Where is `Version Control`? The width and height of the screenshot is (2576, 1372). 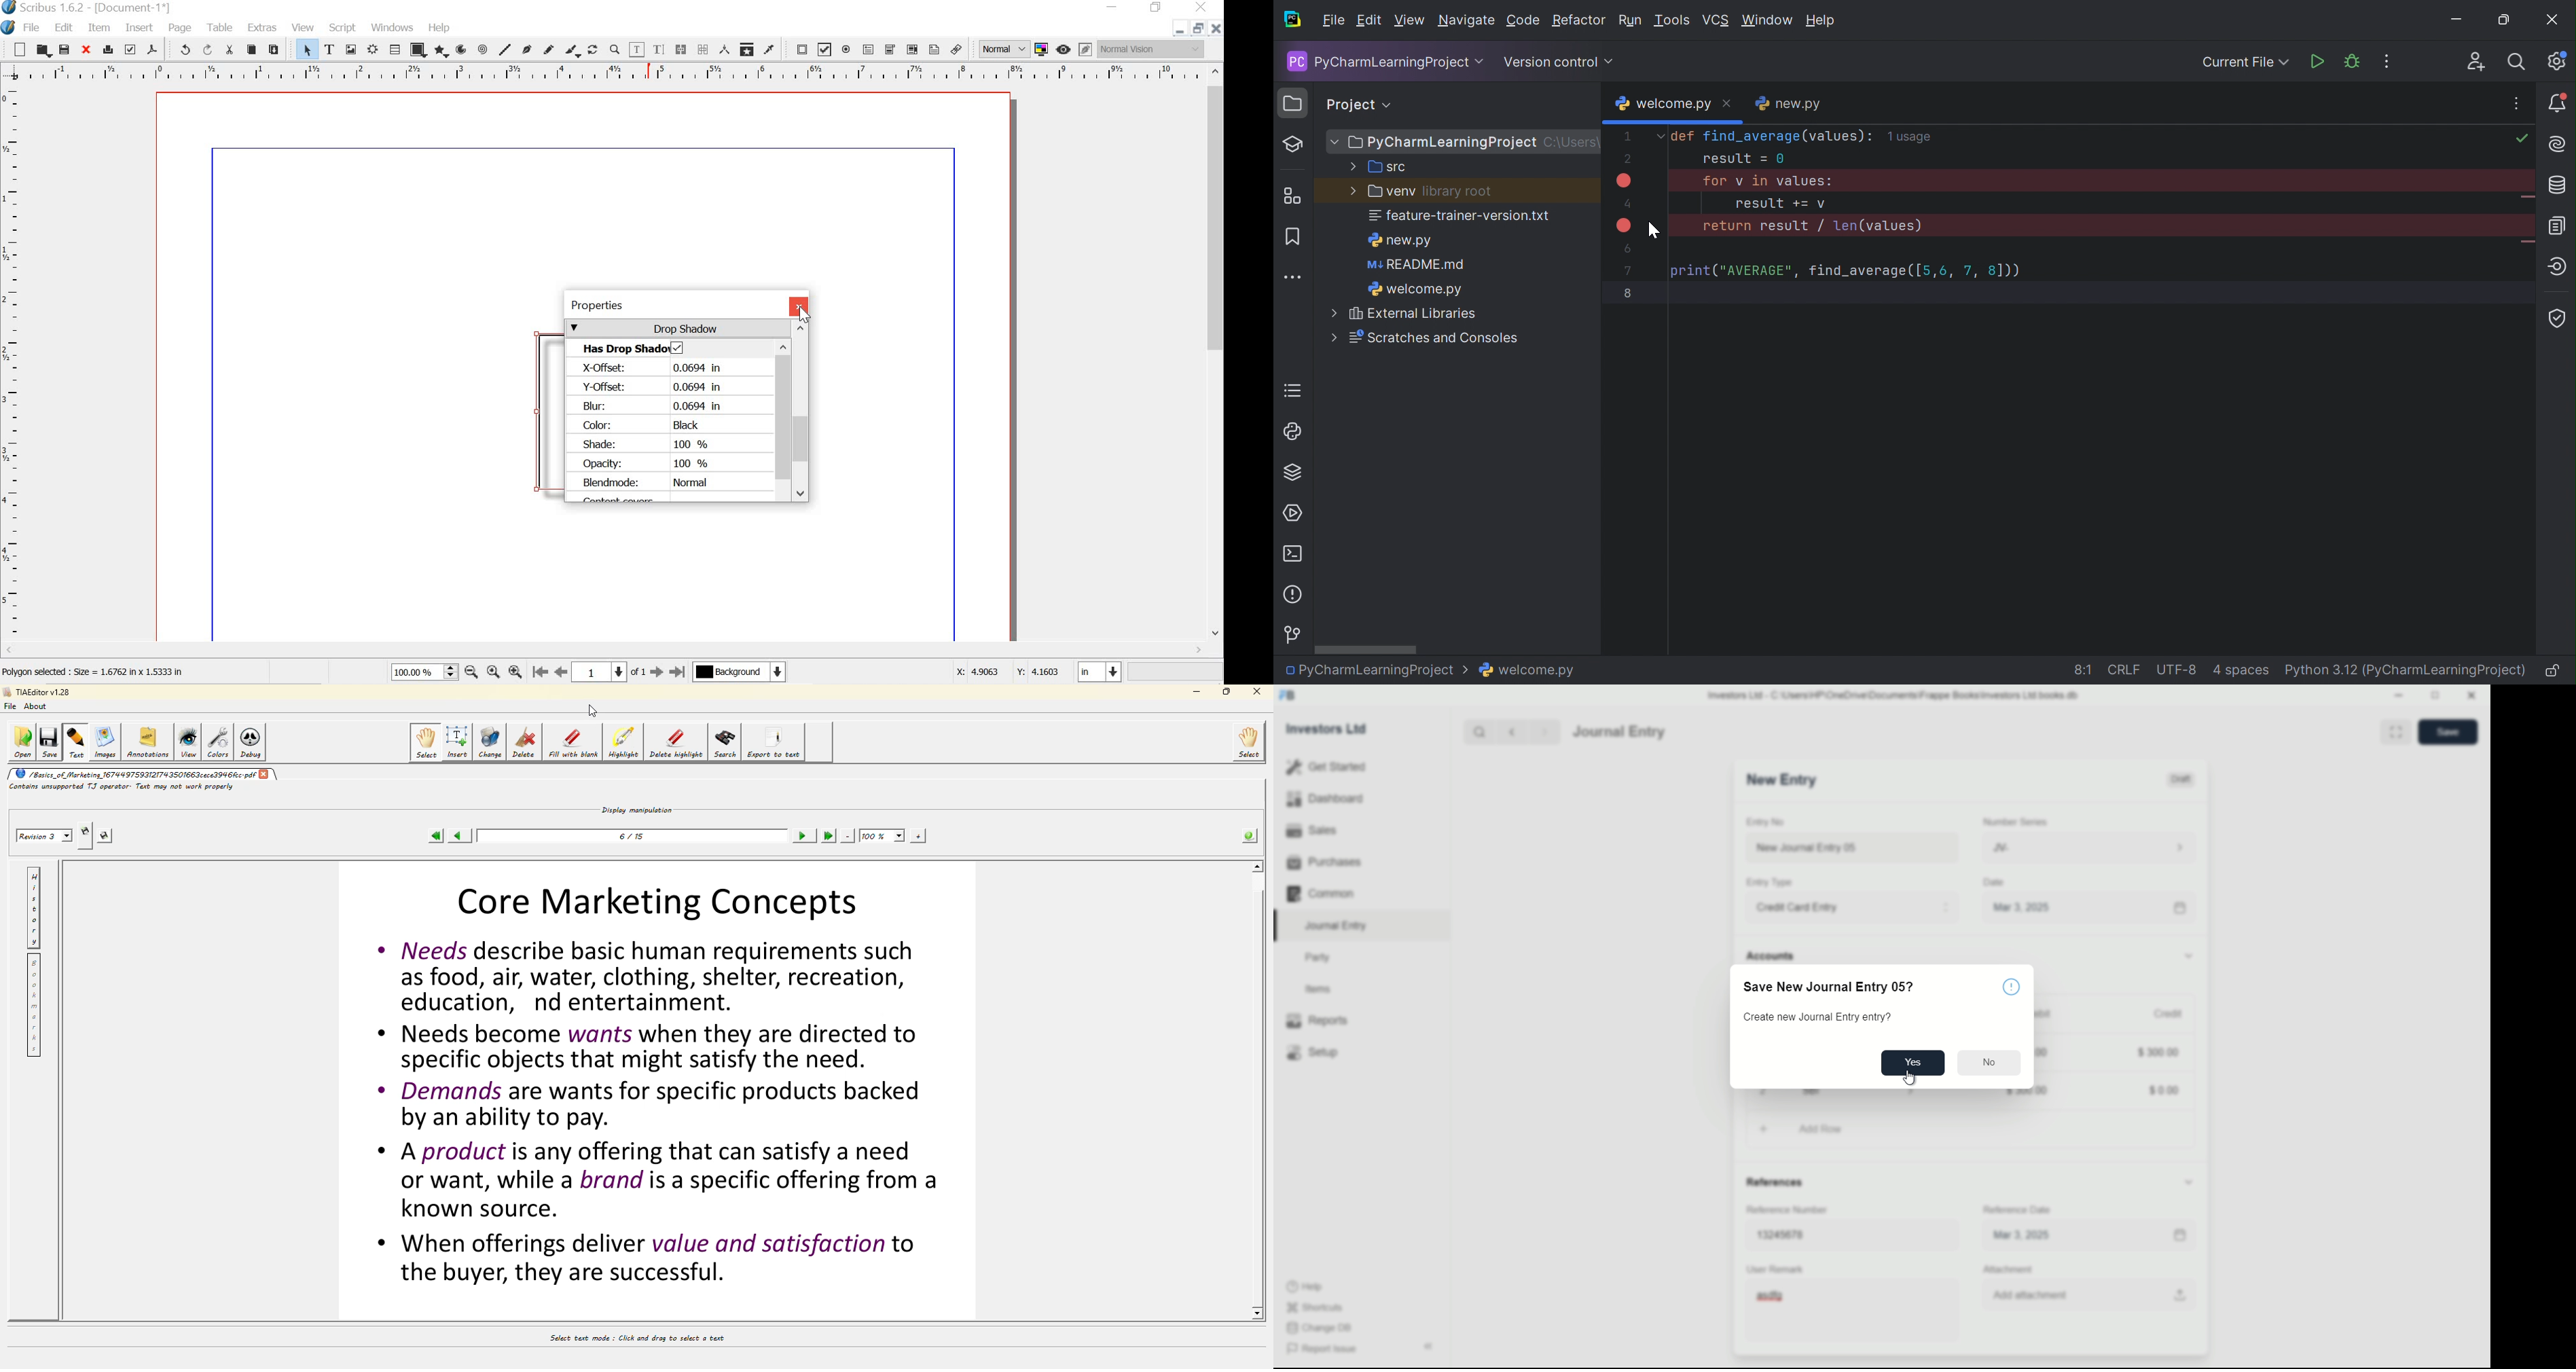
Version Control is located at coordinates (1556, 64).